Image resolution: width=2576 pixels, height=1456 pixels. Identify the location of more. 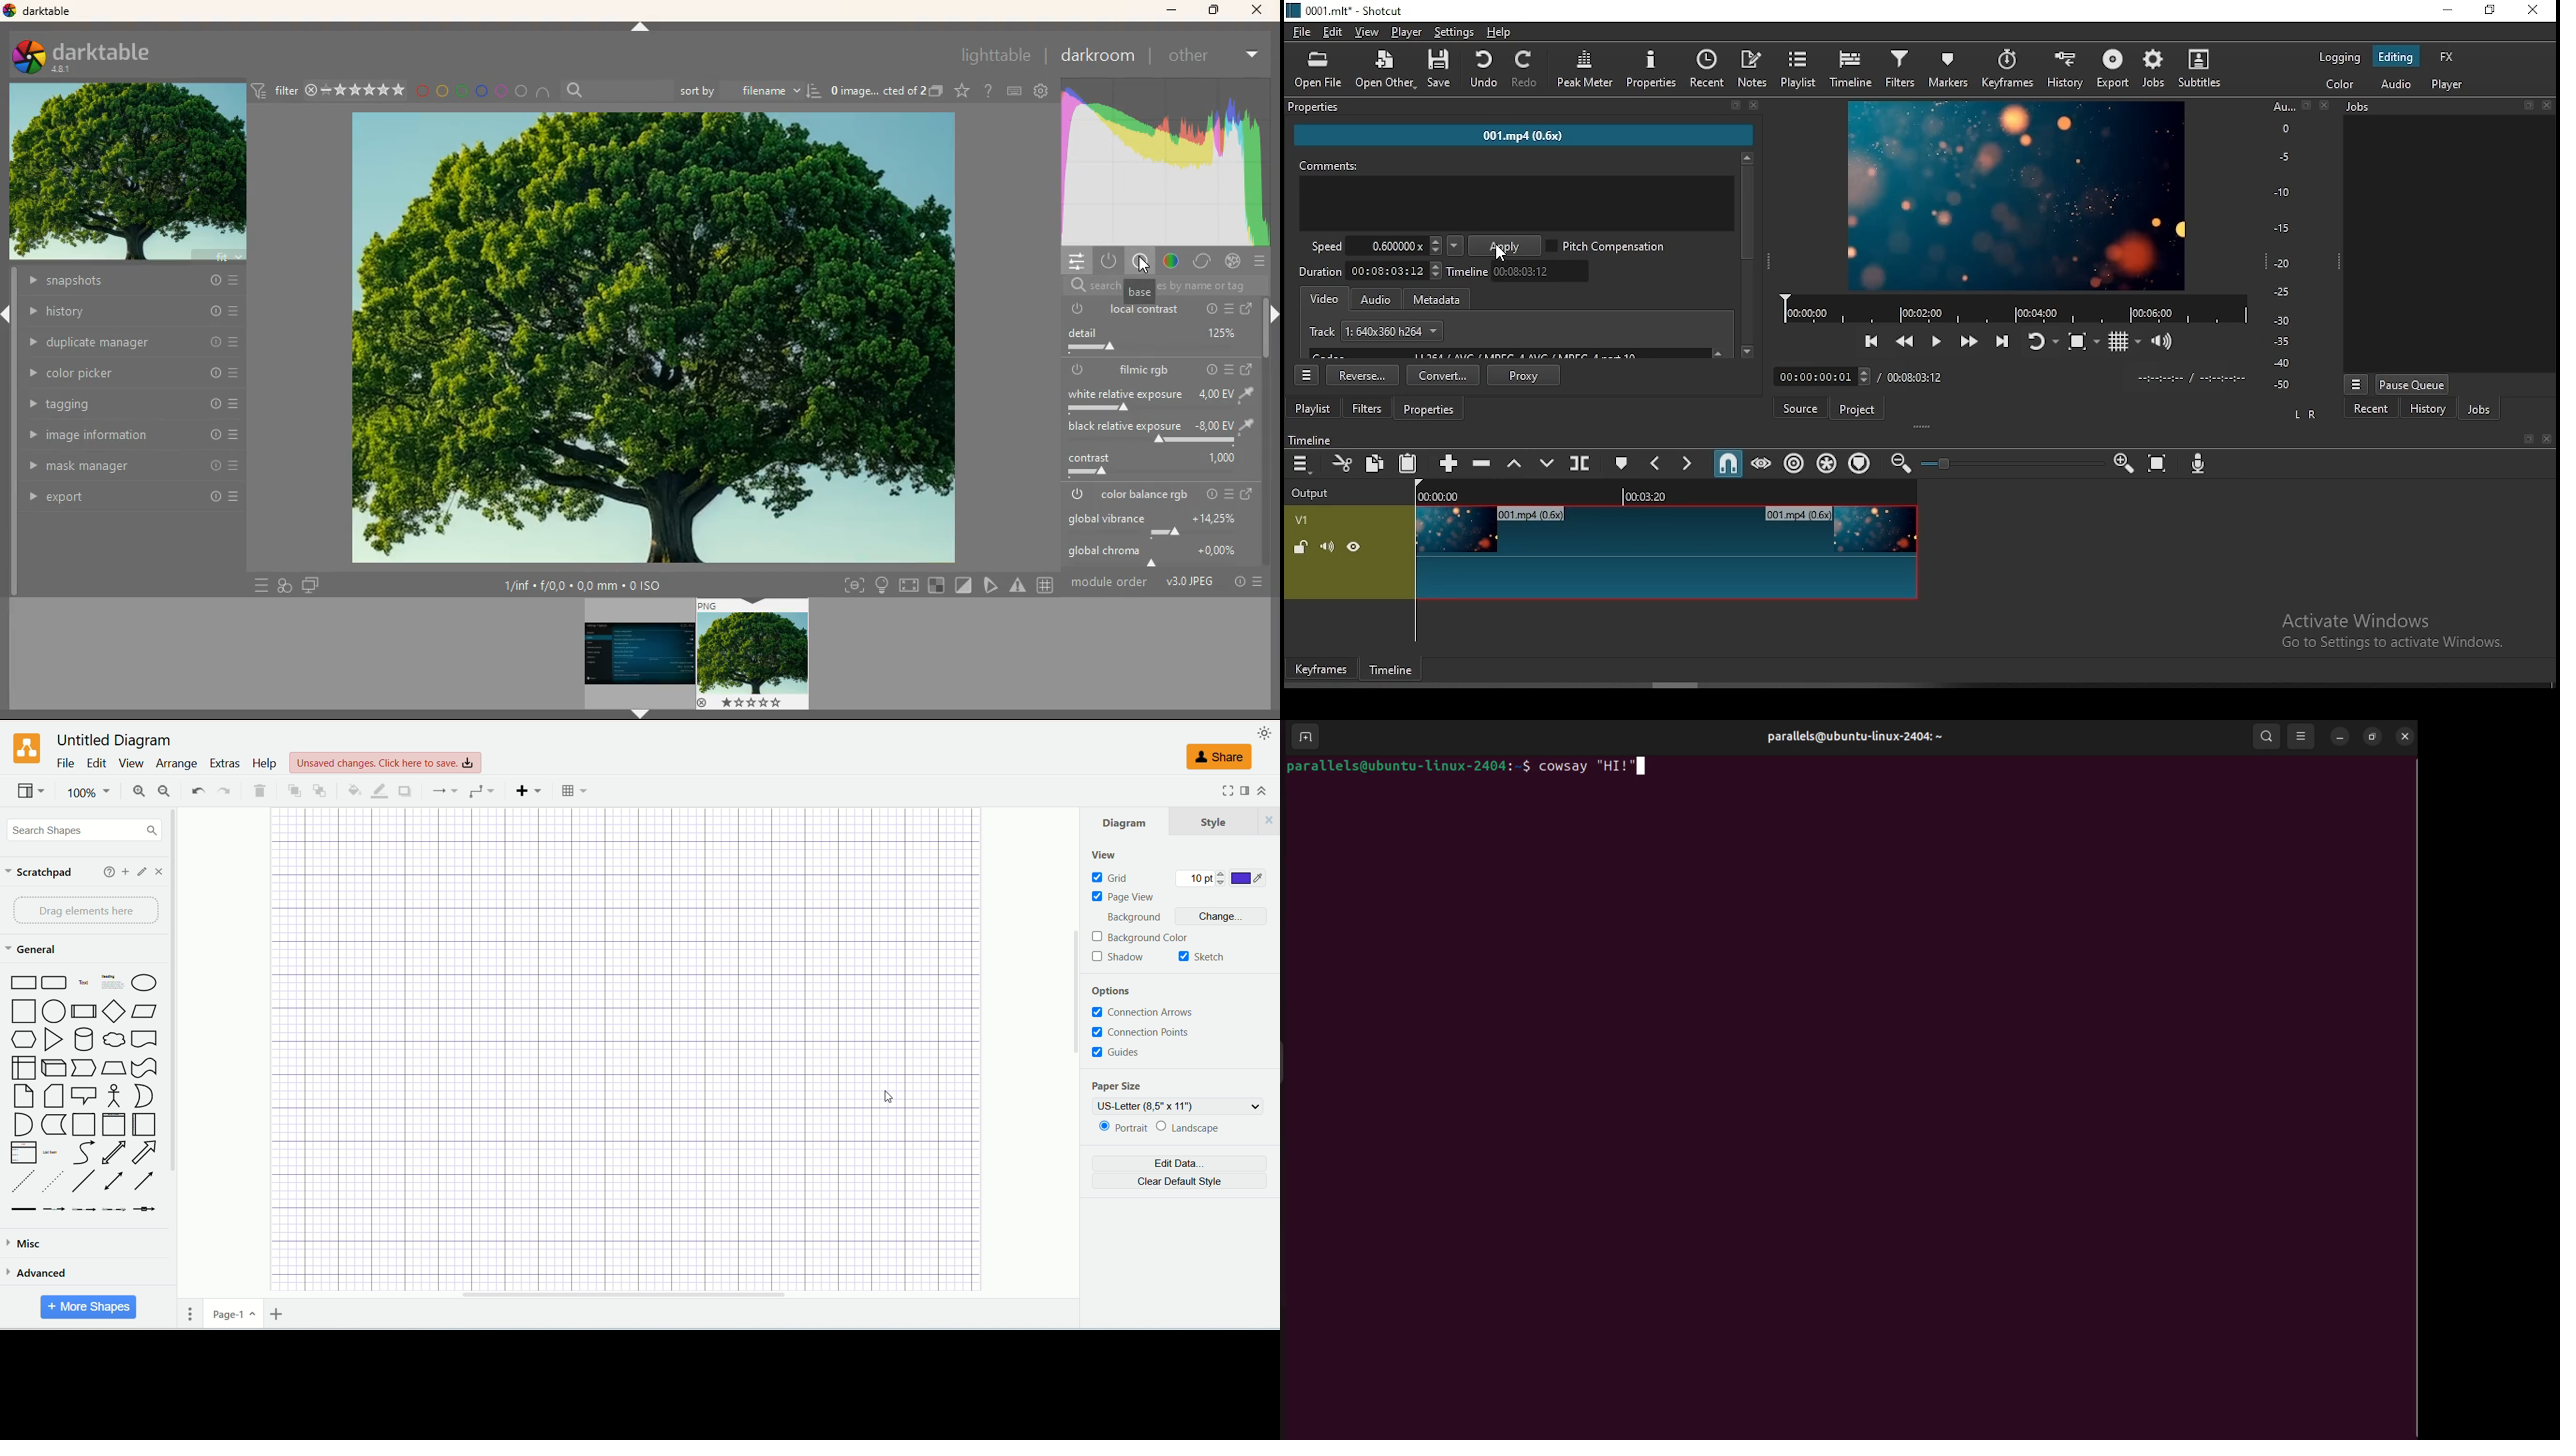
(1258, 582).